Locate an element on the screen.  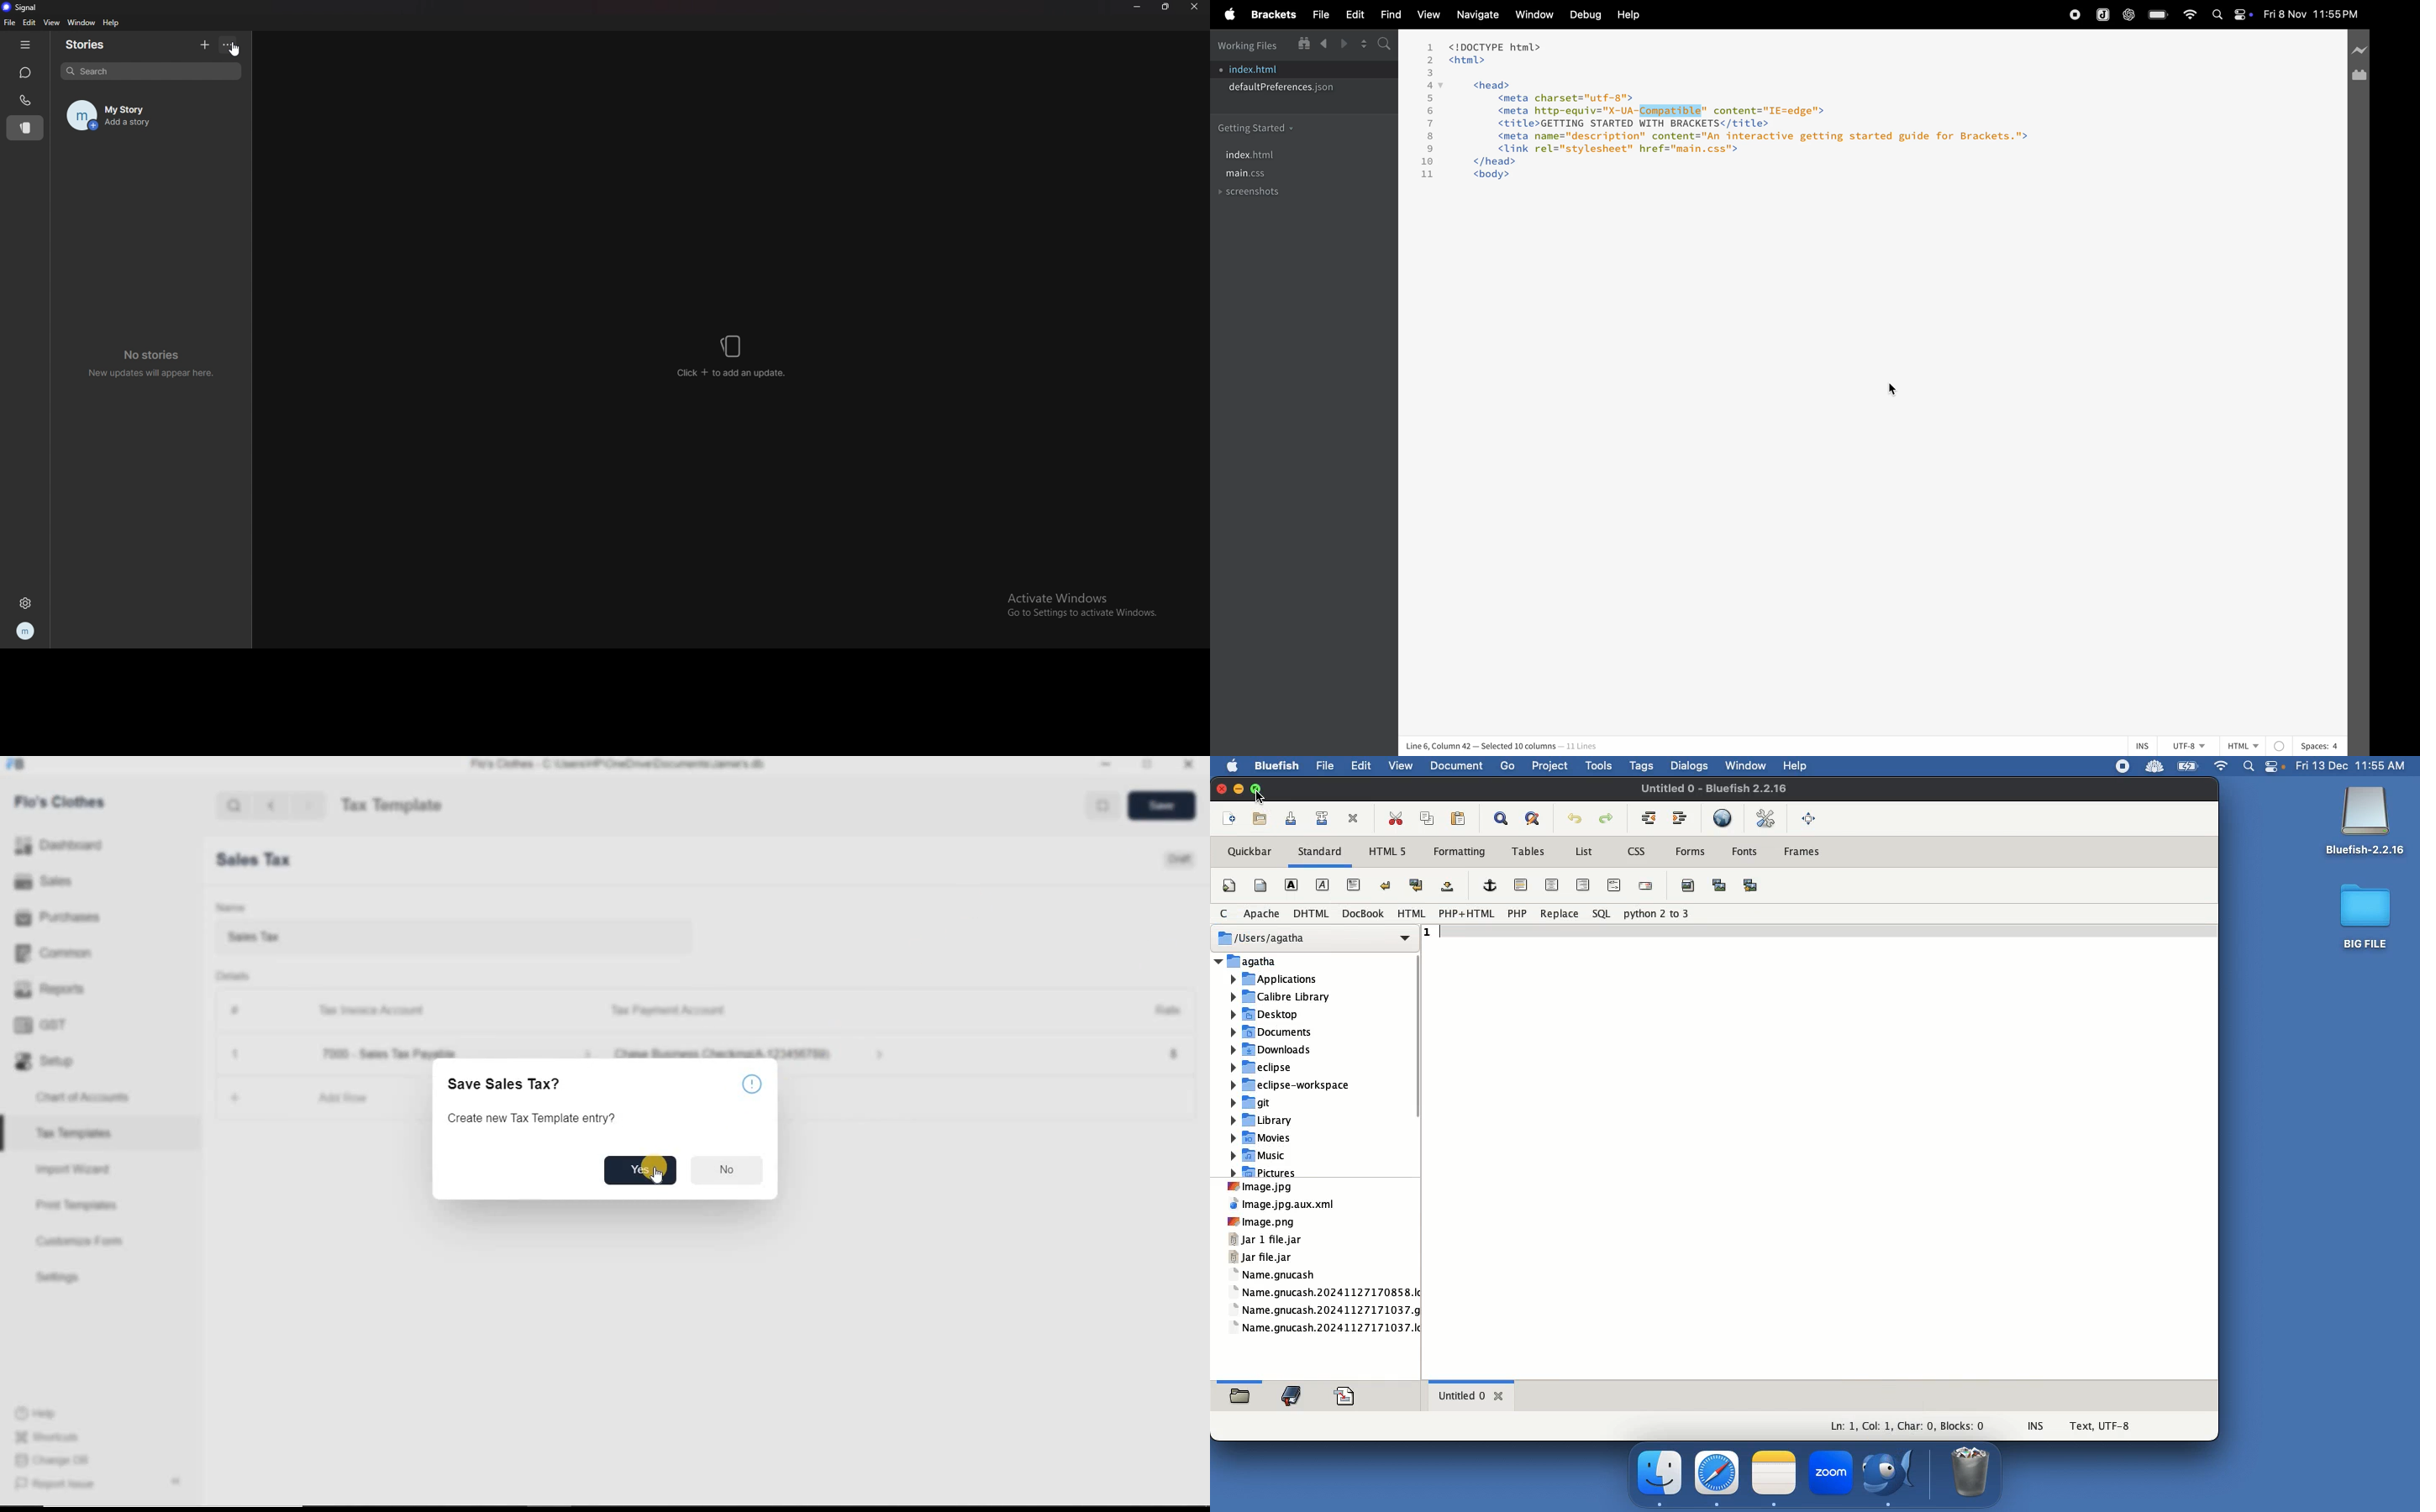
live preview is located at coordinates (2360, 52).